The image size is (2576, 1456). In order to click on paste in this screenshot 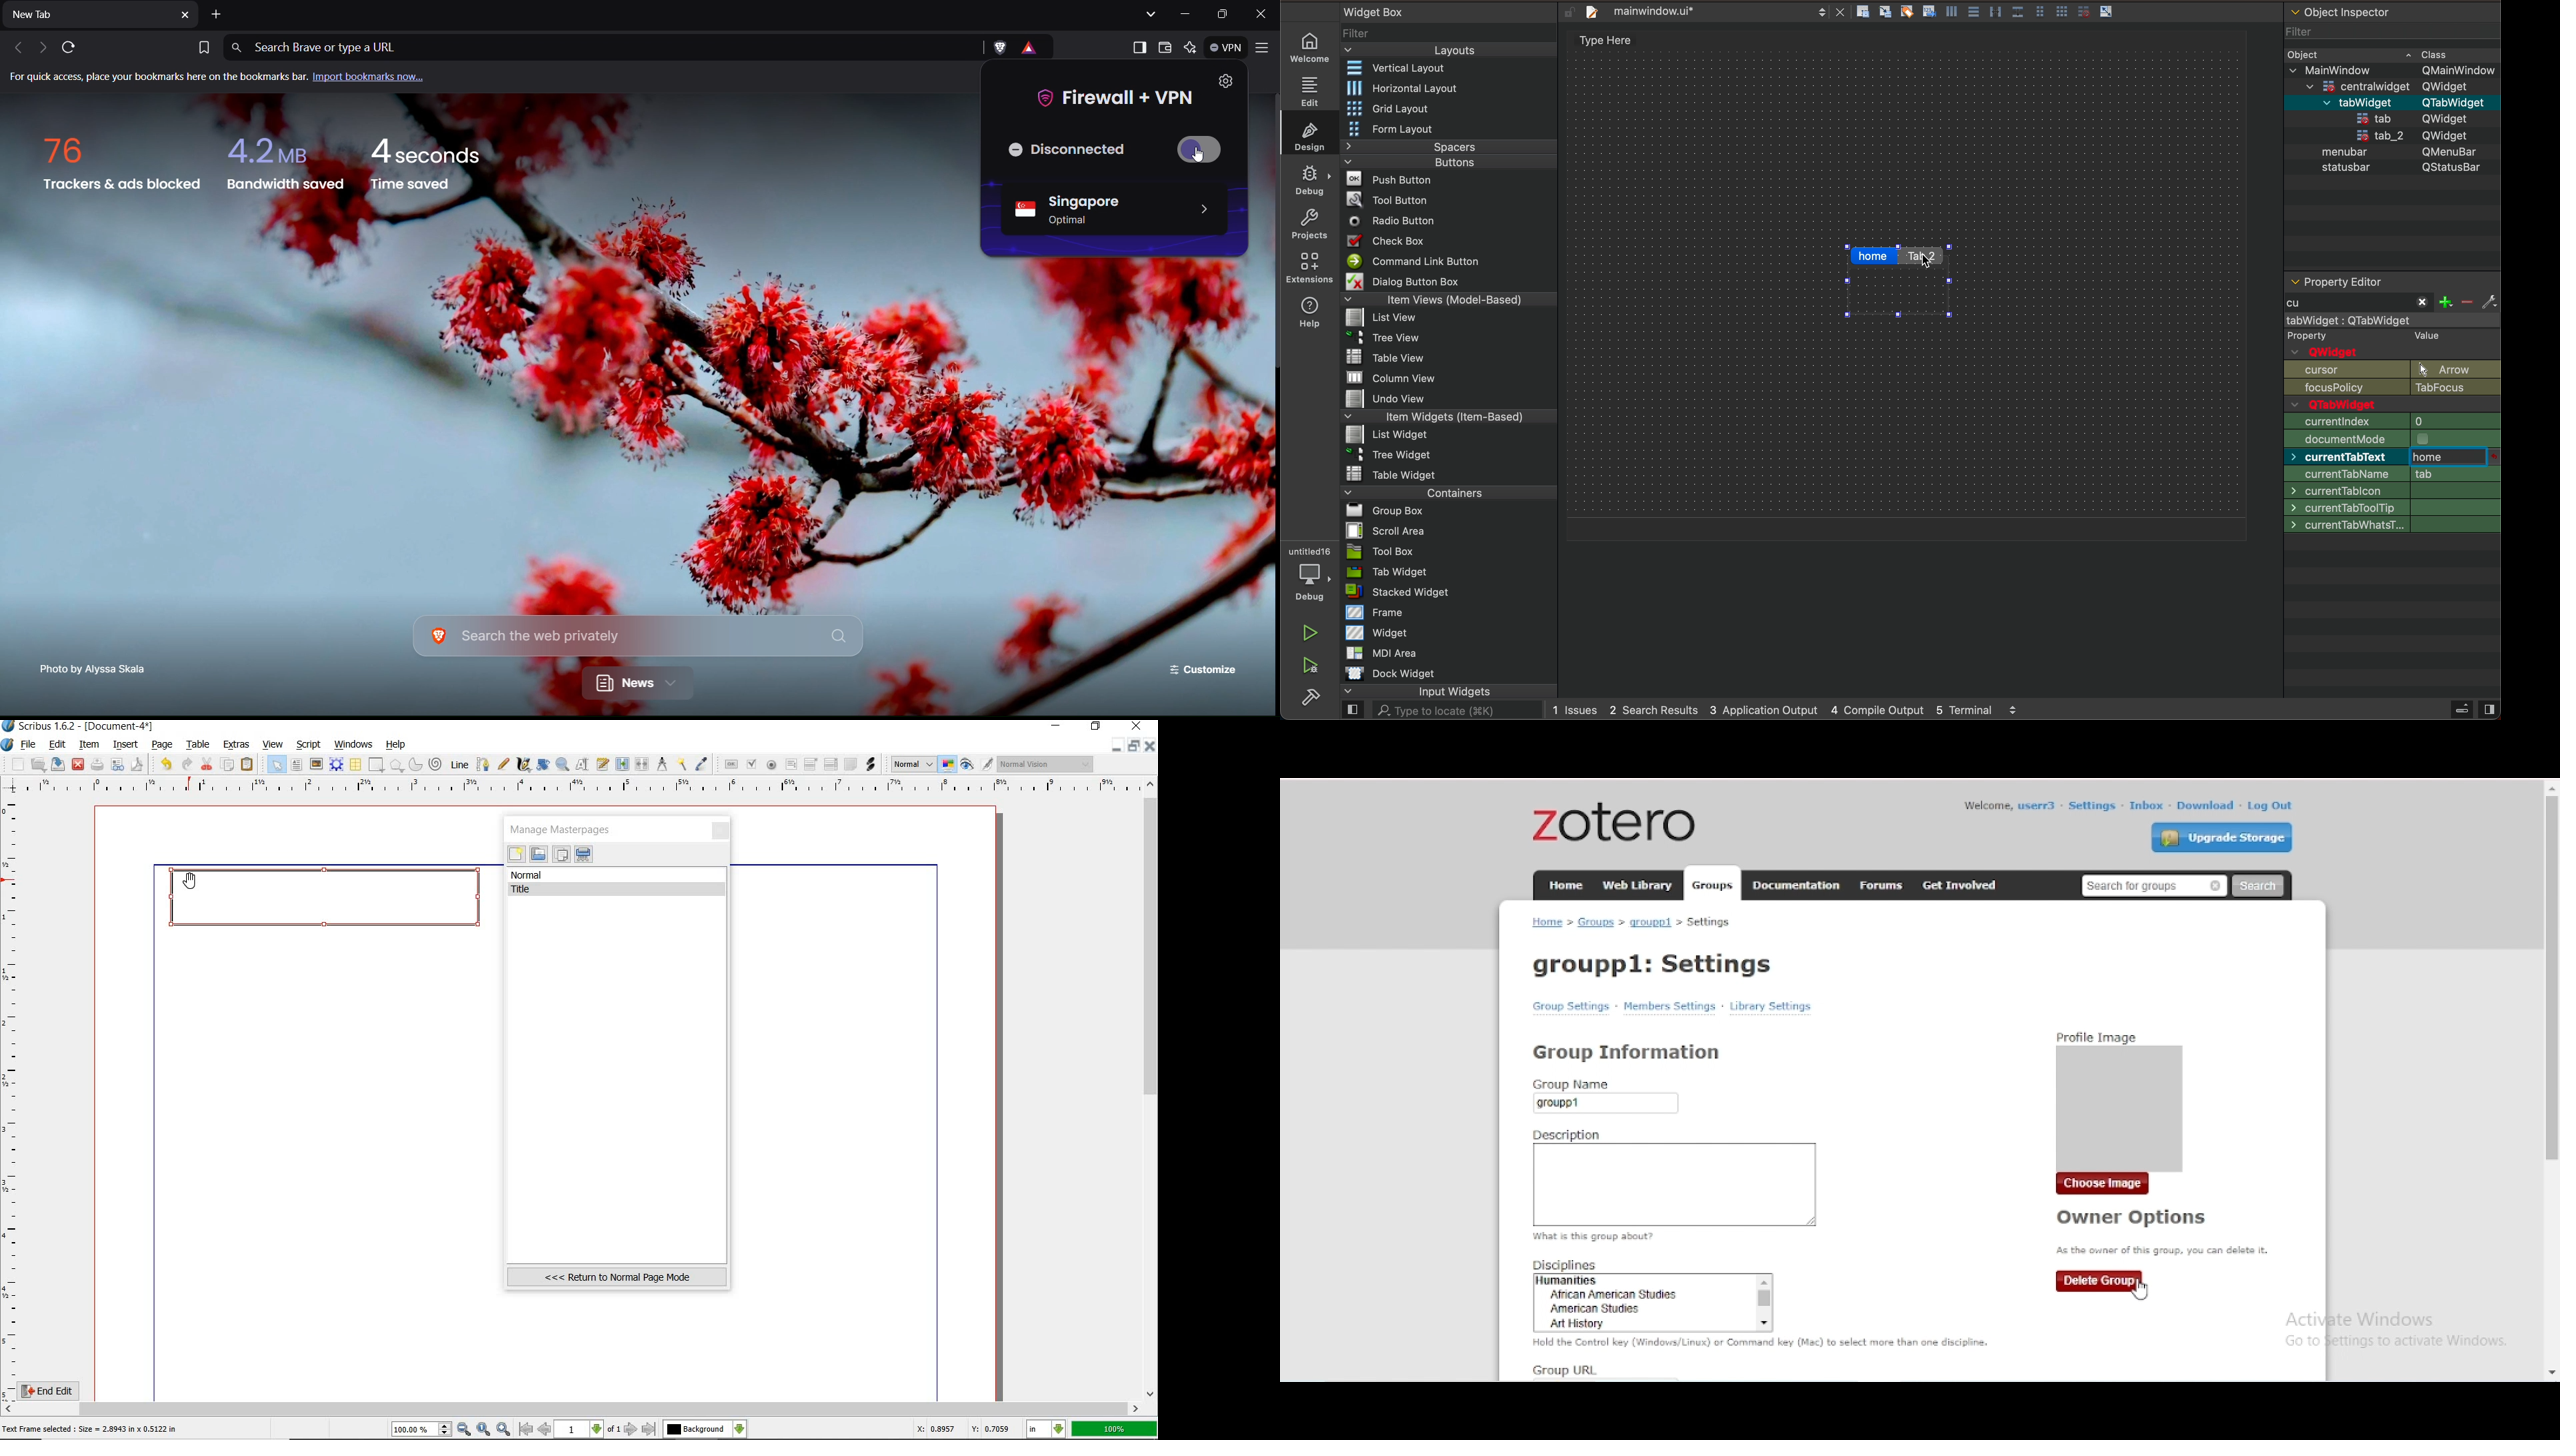, I will do `click(248, 765)`.